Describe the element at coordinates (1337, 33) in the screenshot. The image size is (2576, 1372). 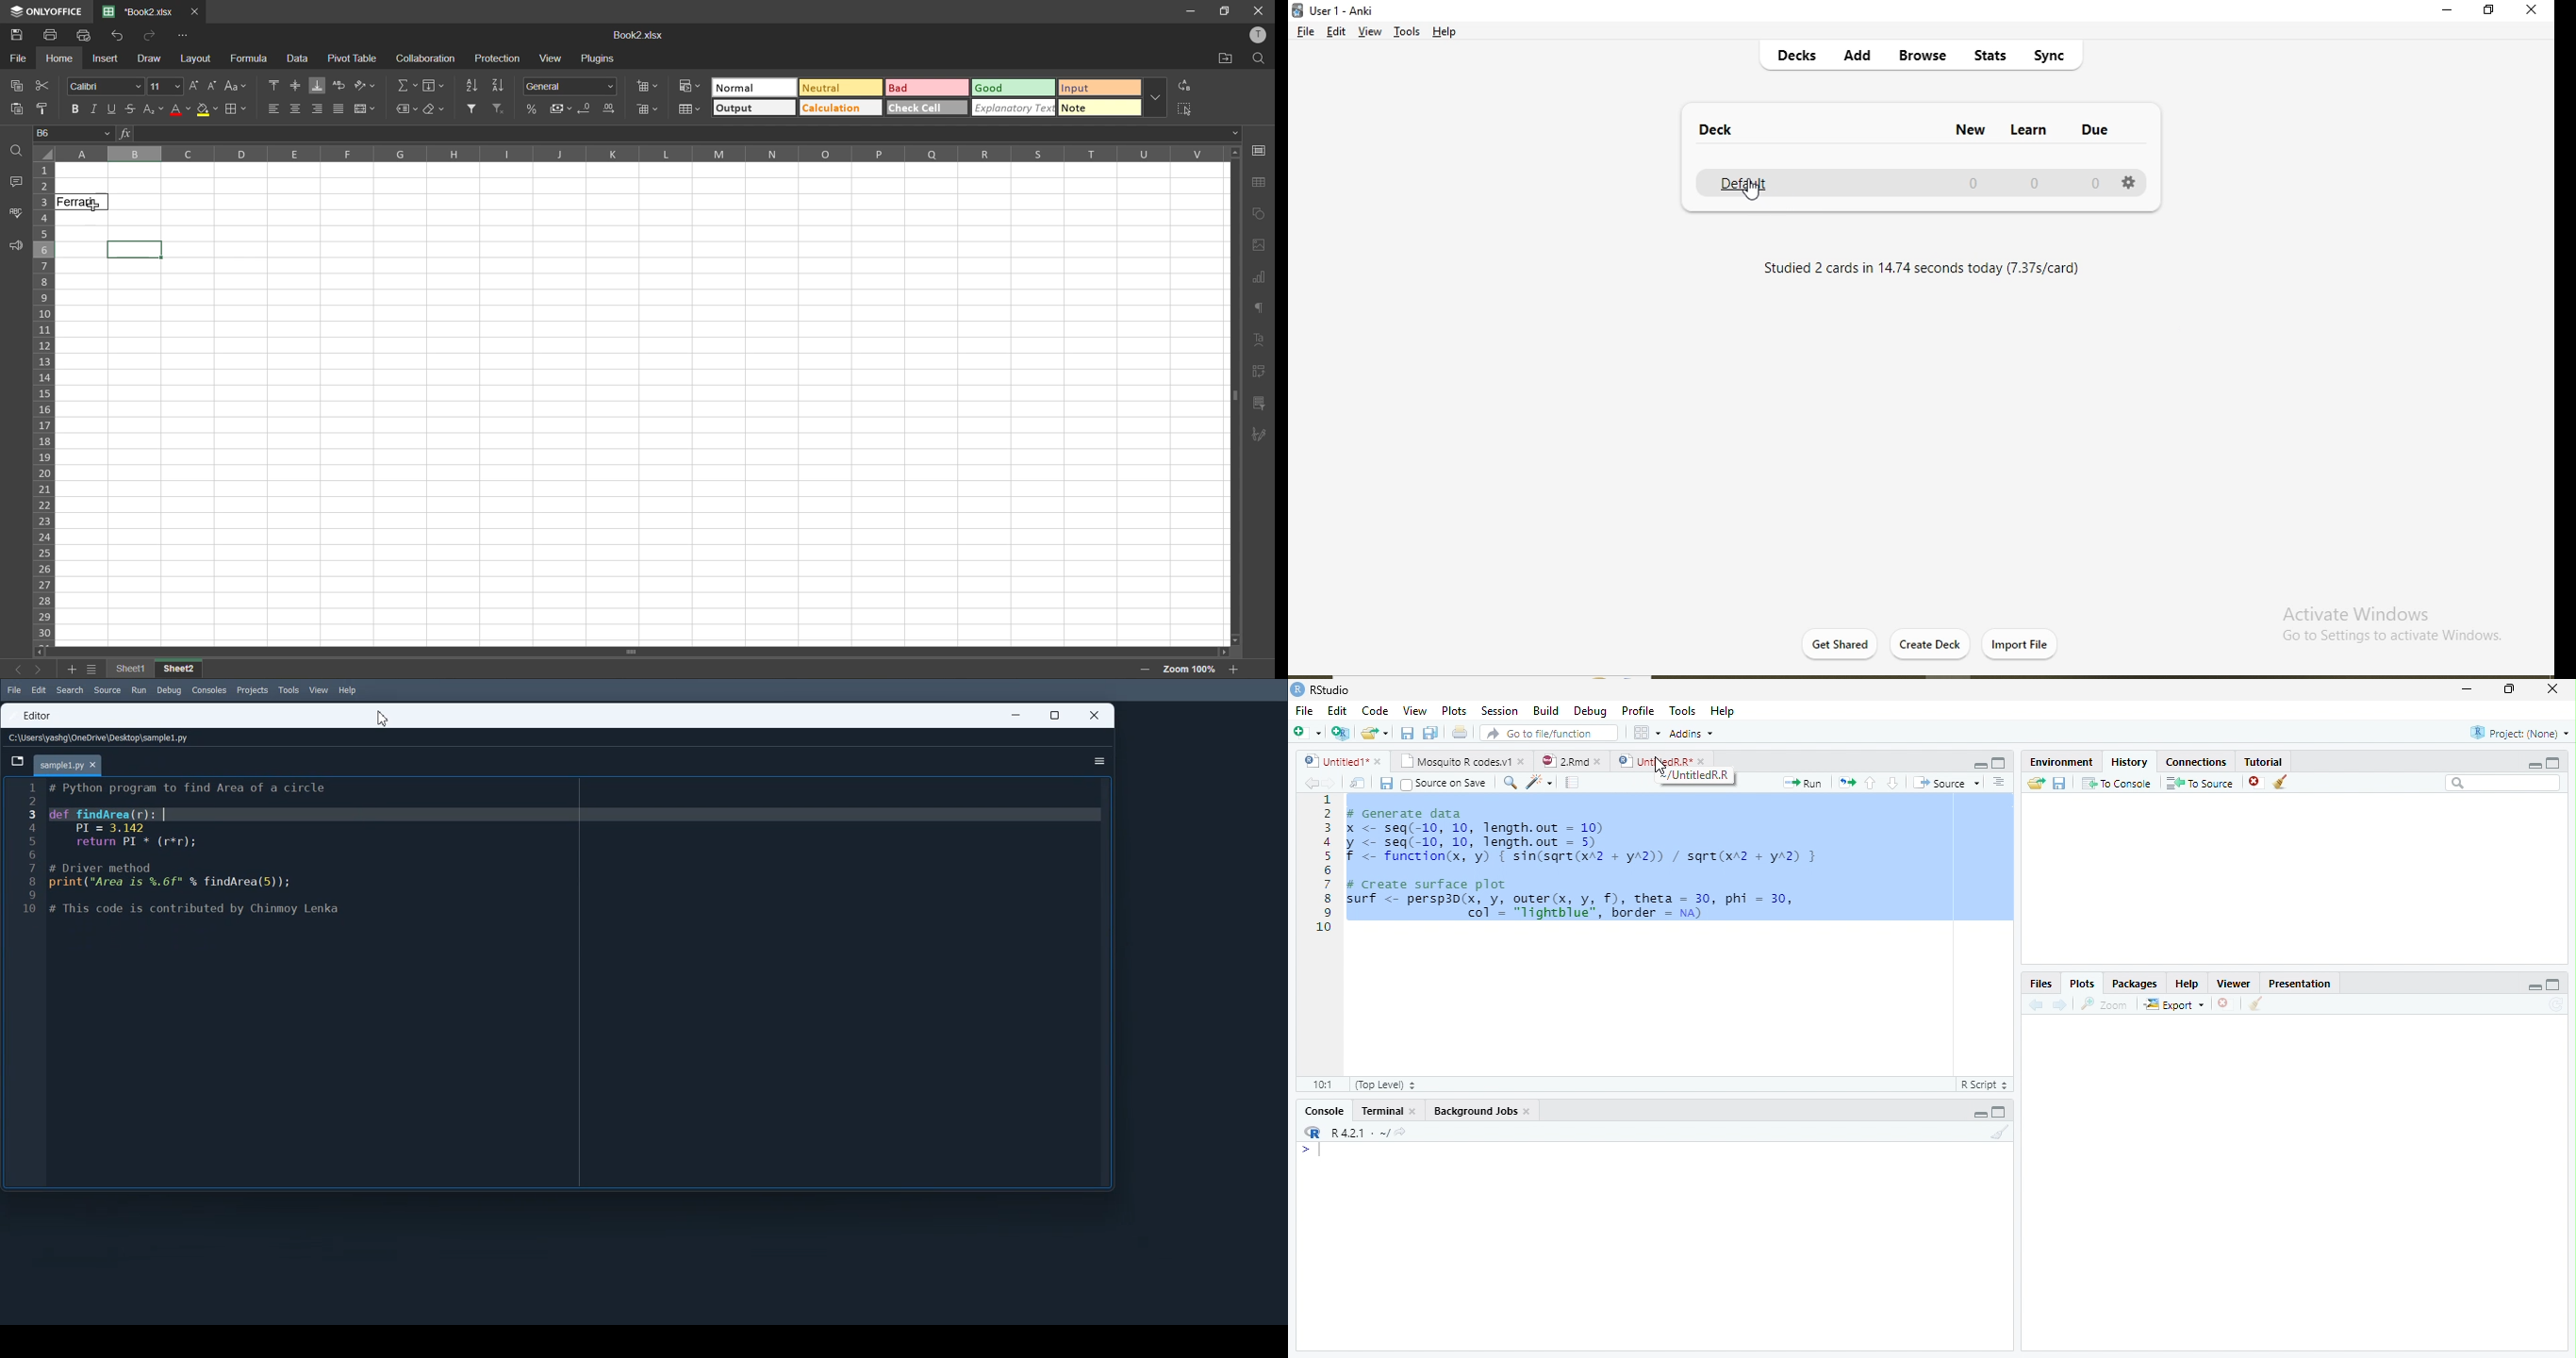
I see `edit` at that location.